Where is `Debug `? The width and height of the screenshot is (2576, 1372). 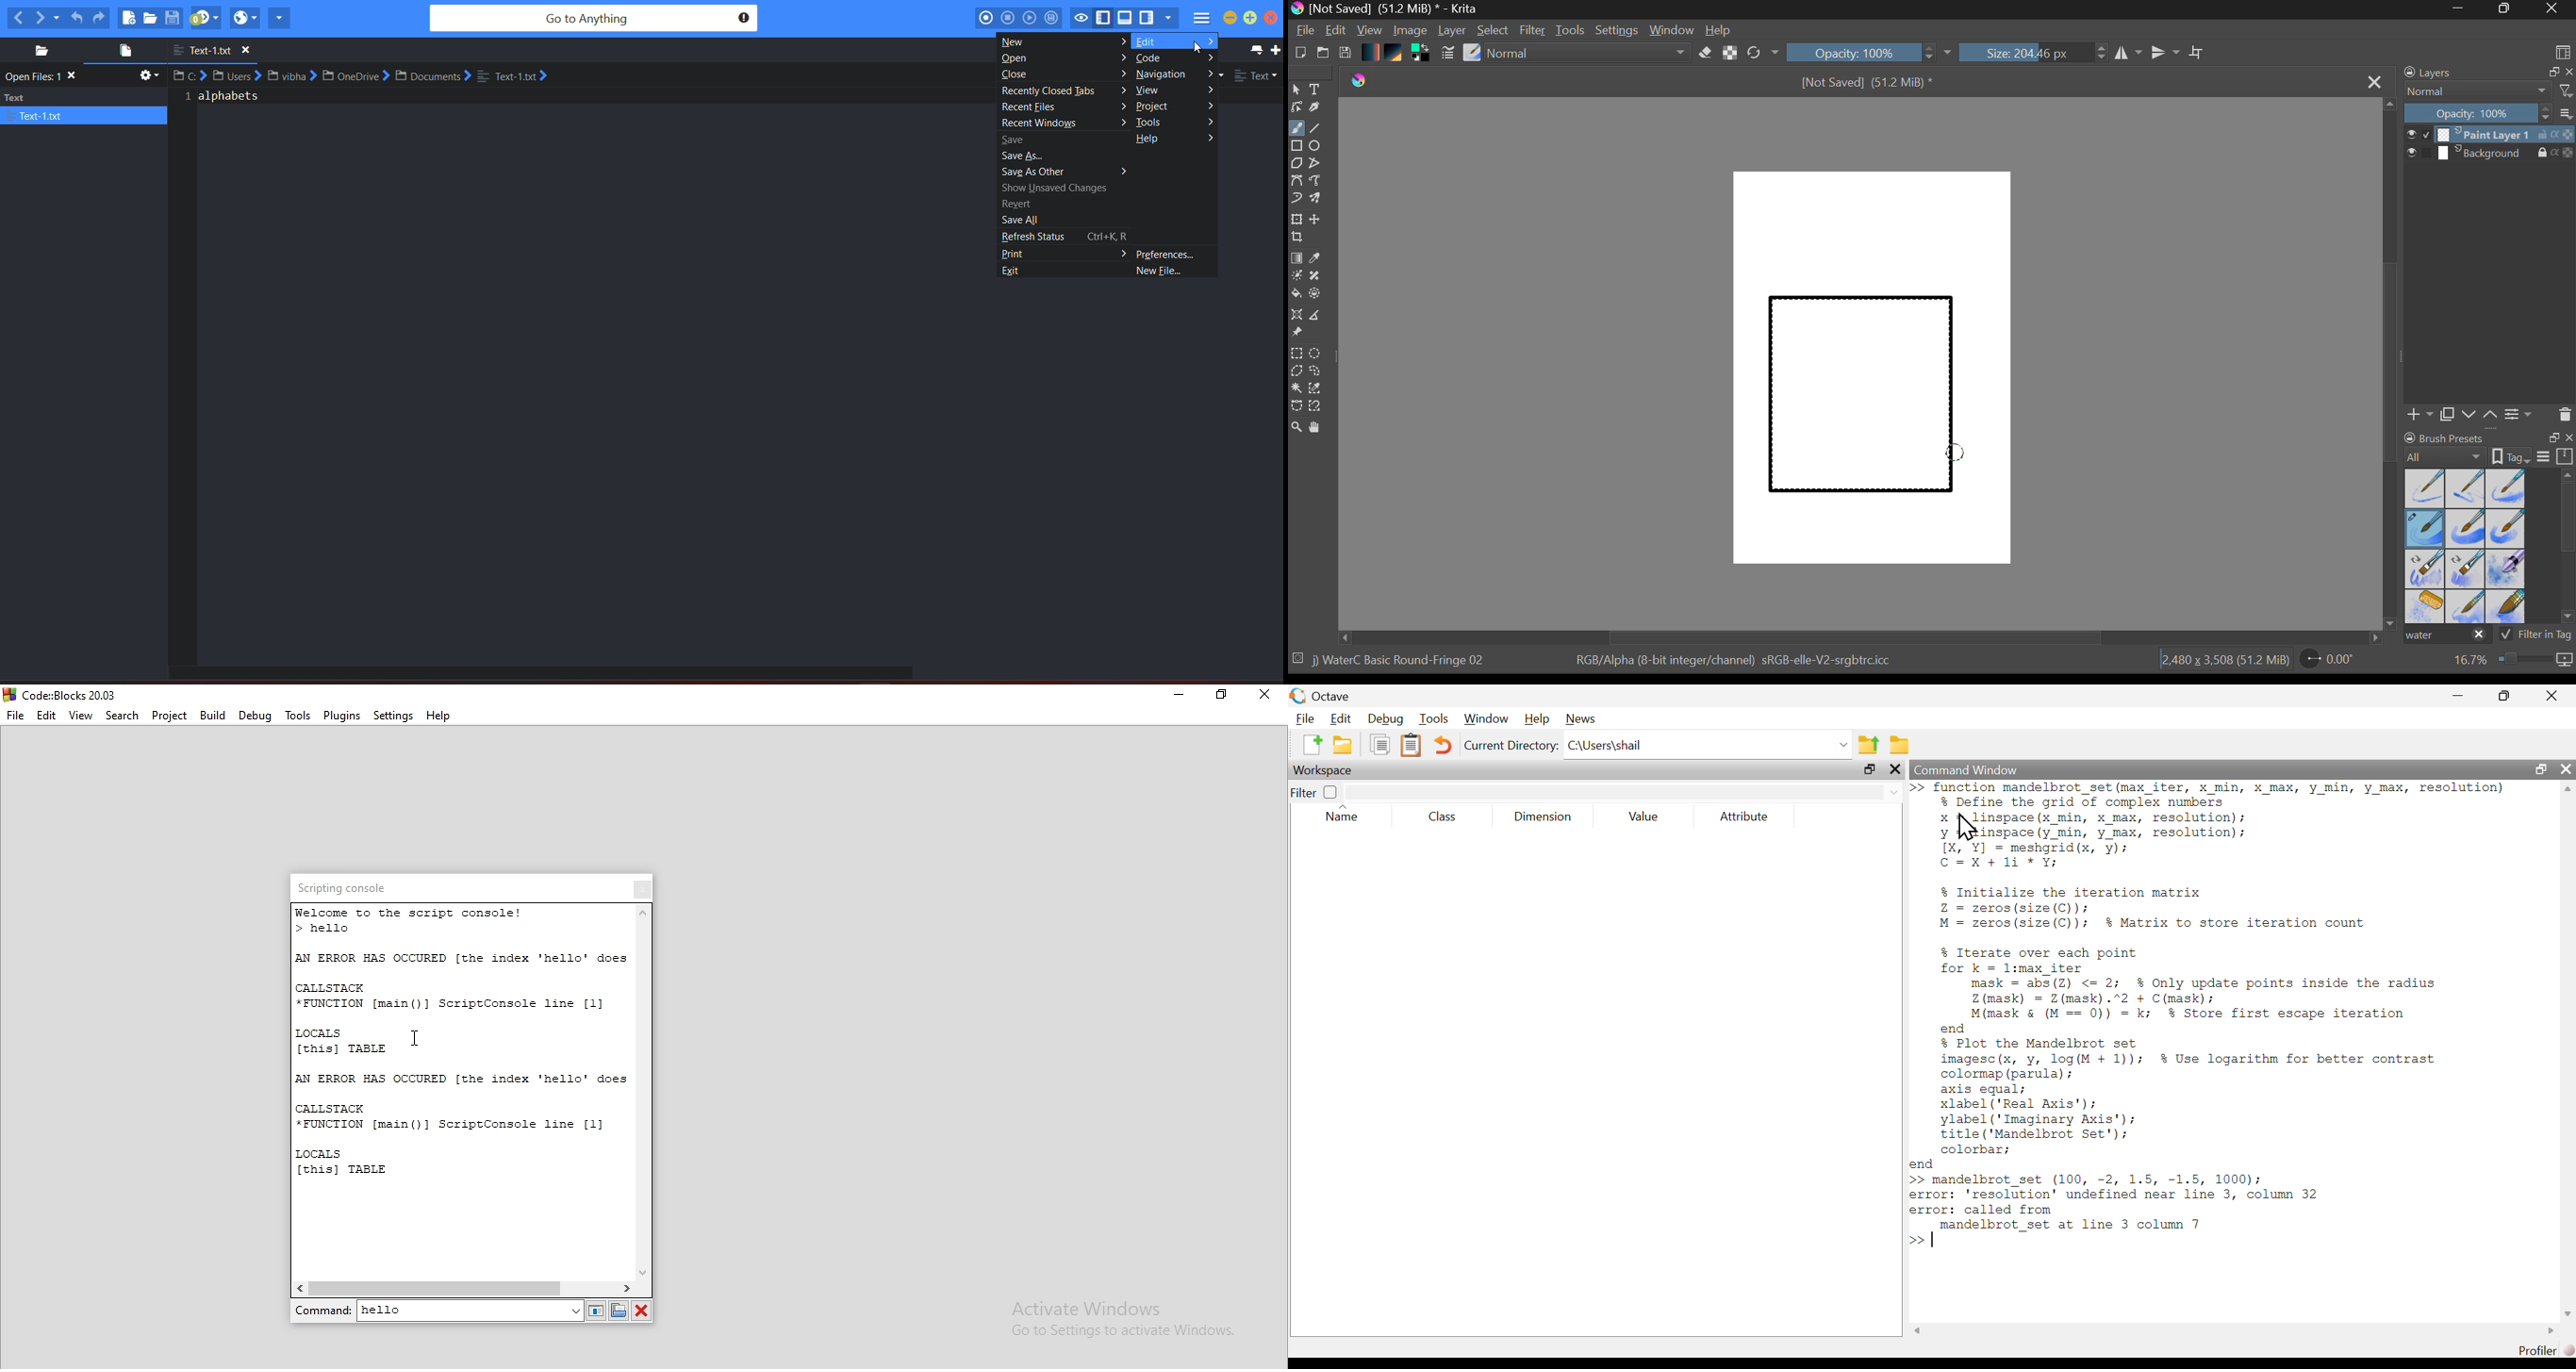 Debug  is located at coordinates (256, 716).